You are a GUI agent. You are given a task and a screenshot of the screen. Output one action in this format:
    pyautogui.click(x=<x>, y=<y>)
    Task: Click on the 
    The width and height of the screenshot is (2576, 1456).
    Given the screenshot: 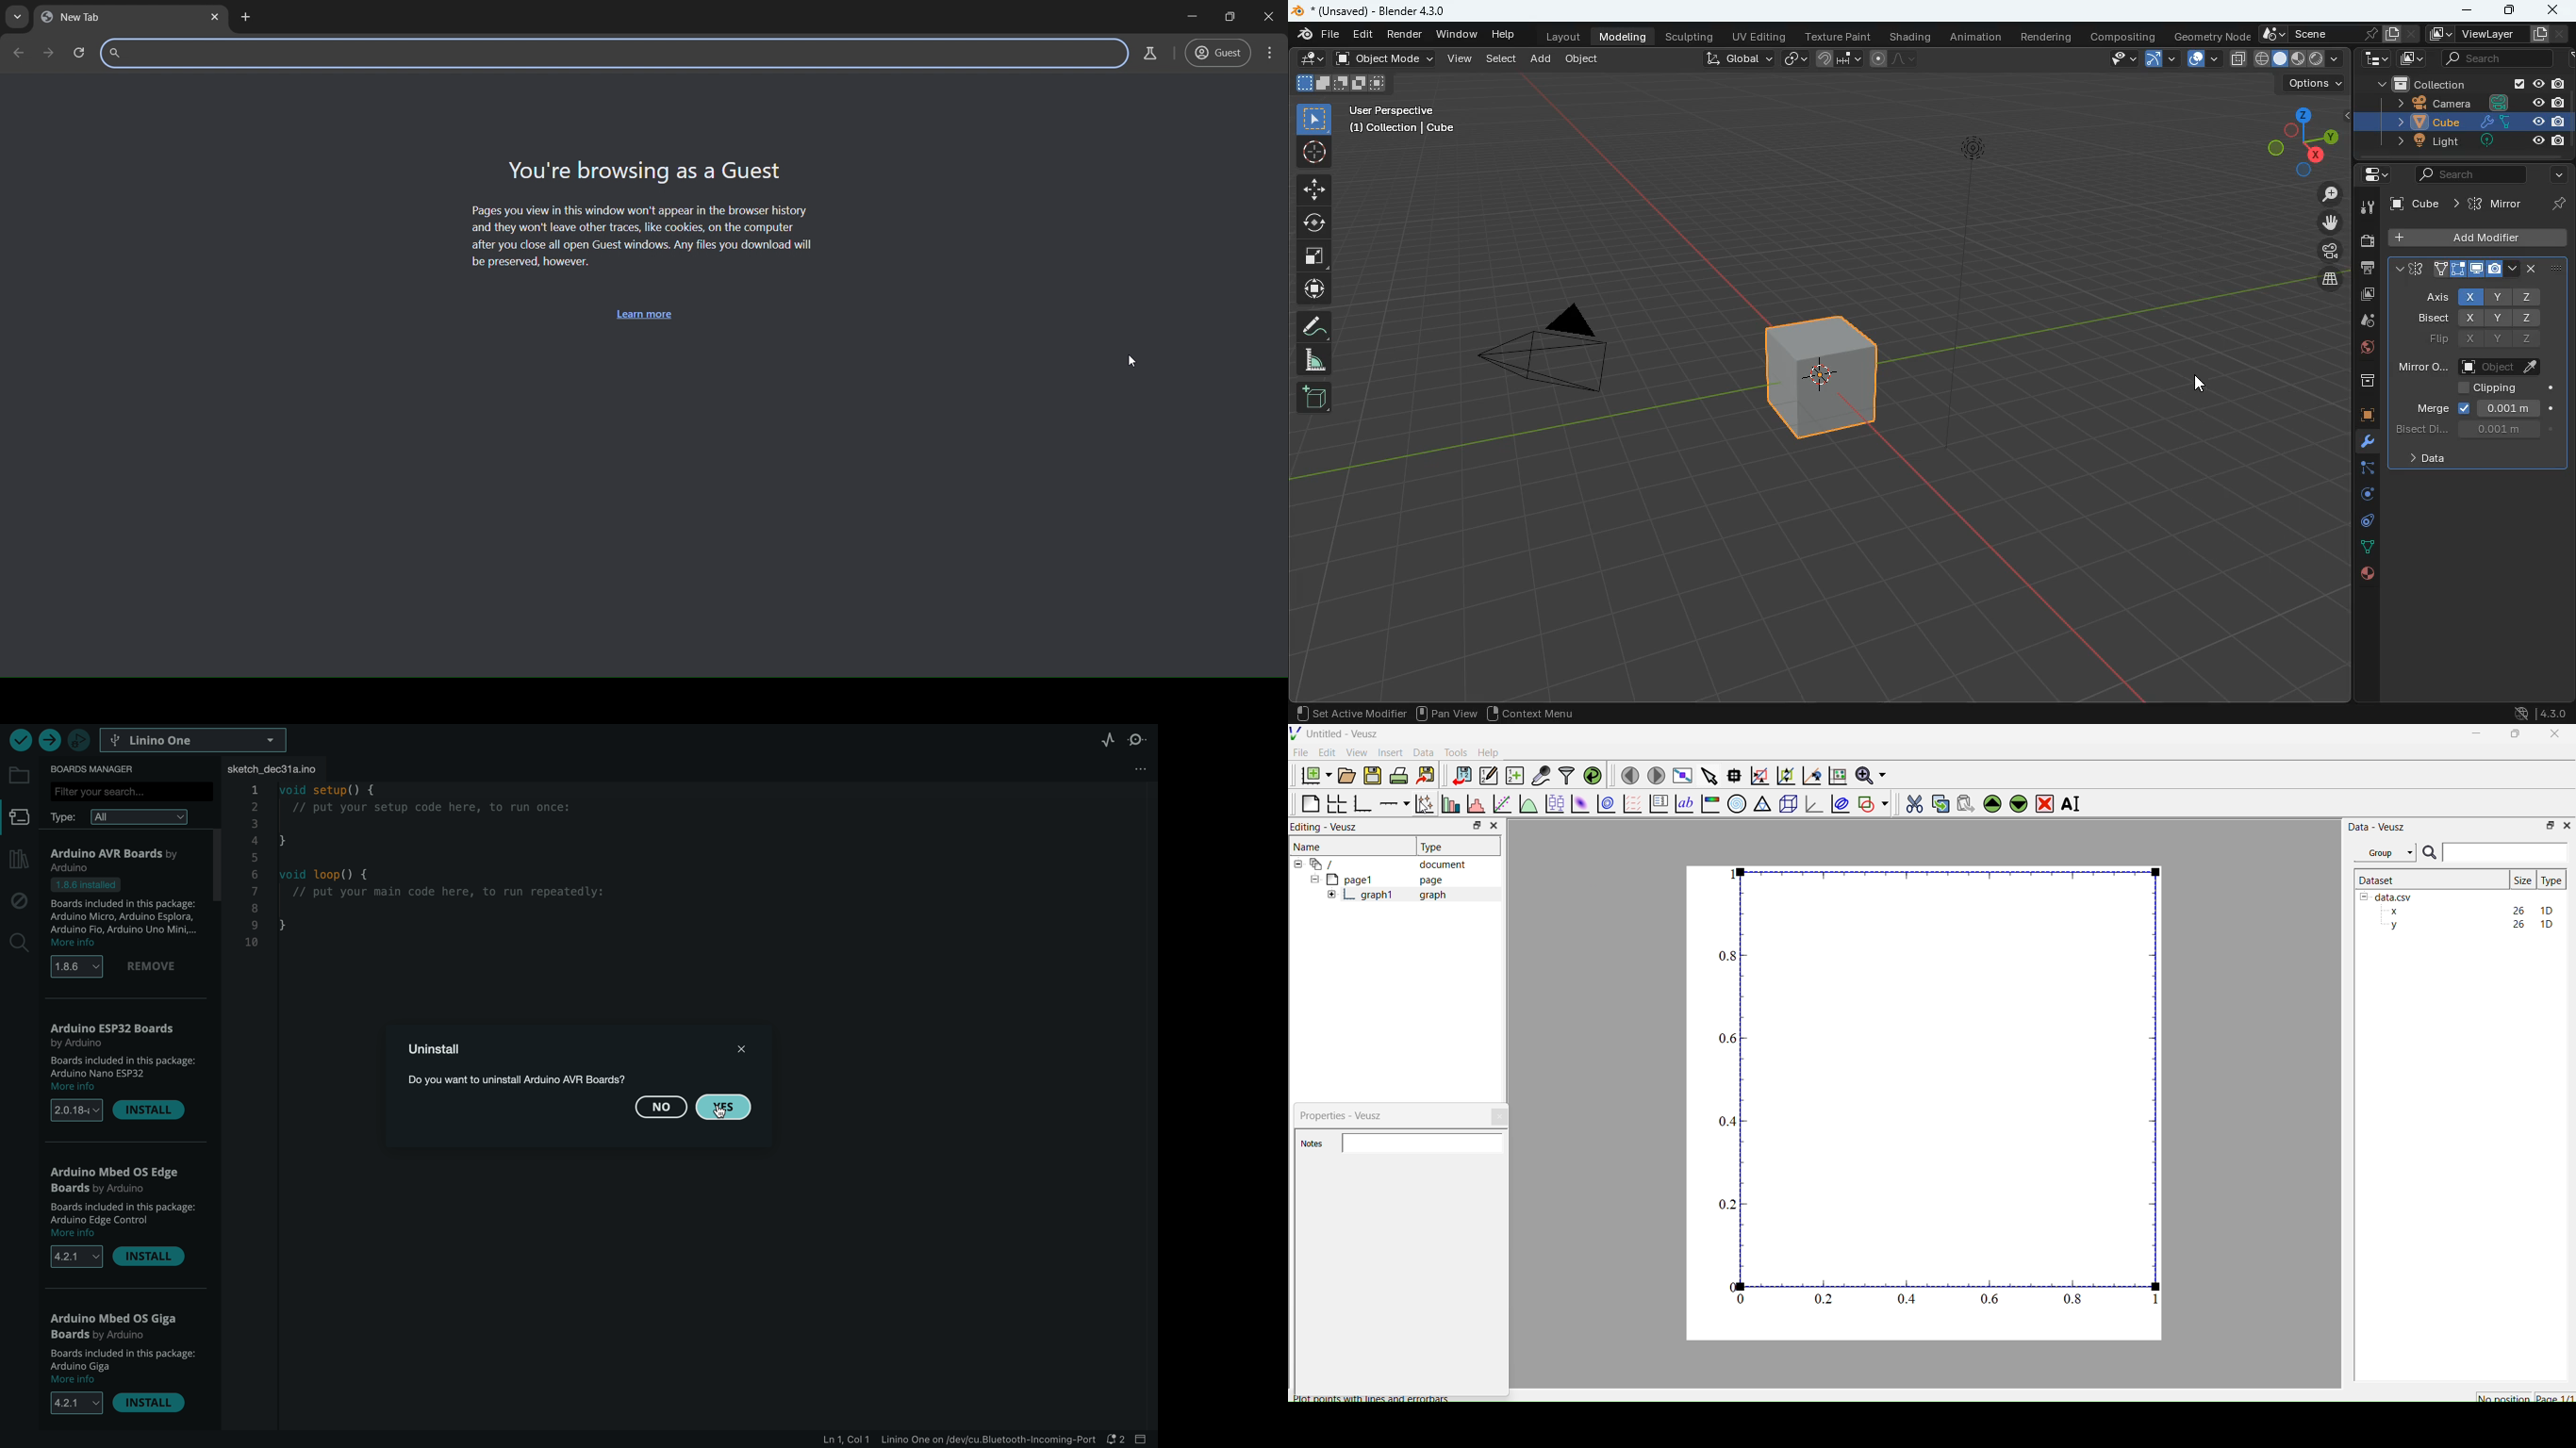 What is the action you would take?
    pyautogui.click(x=2491, y=142)
    